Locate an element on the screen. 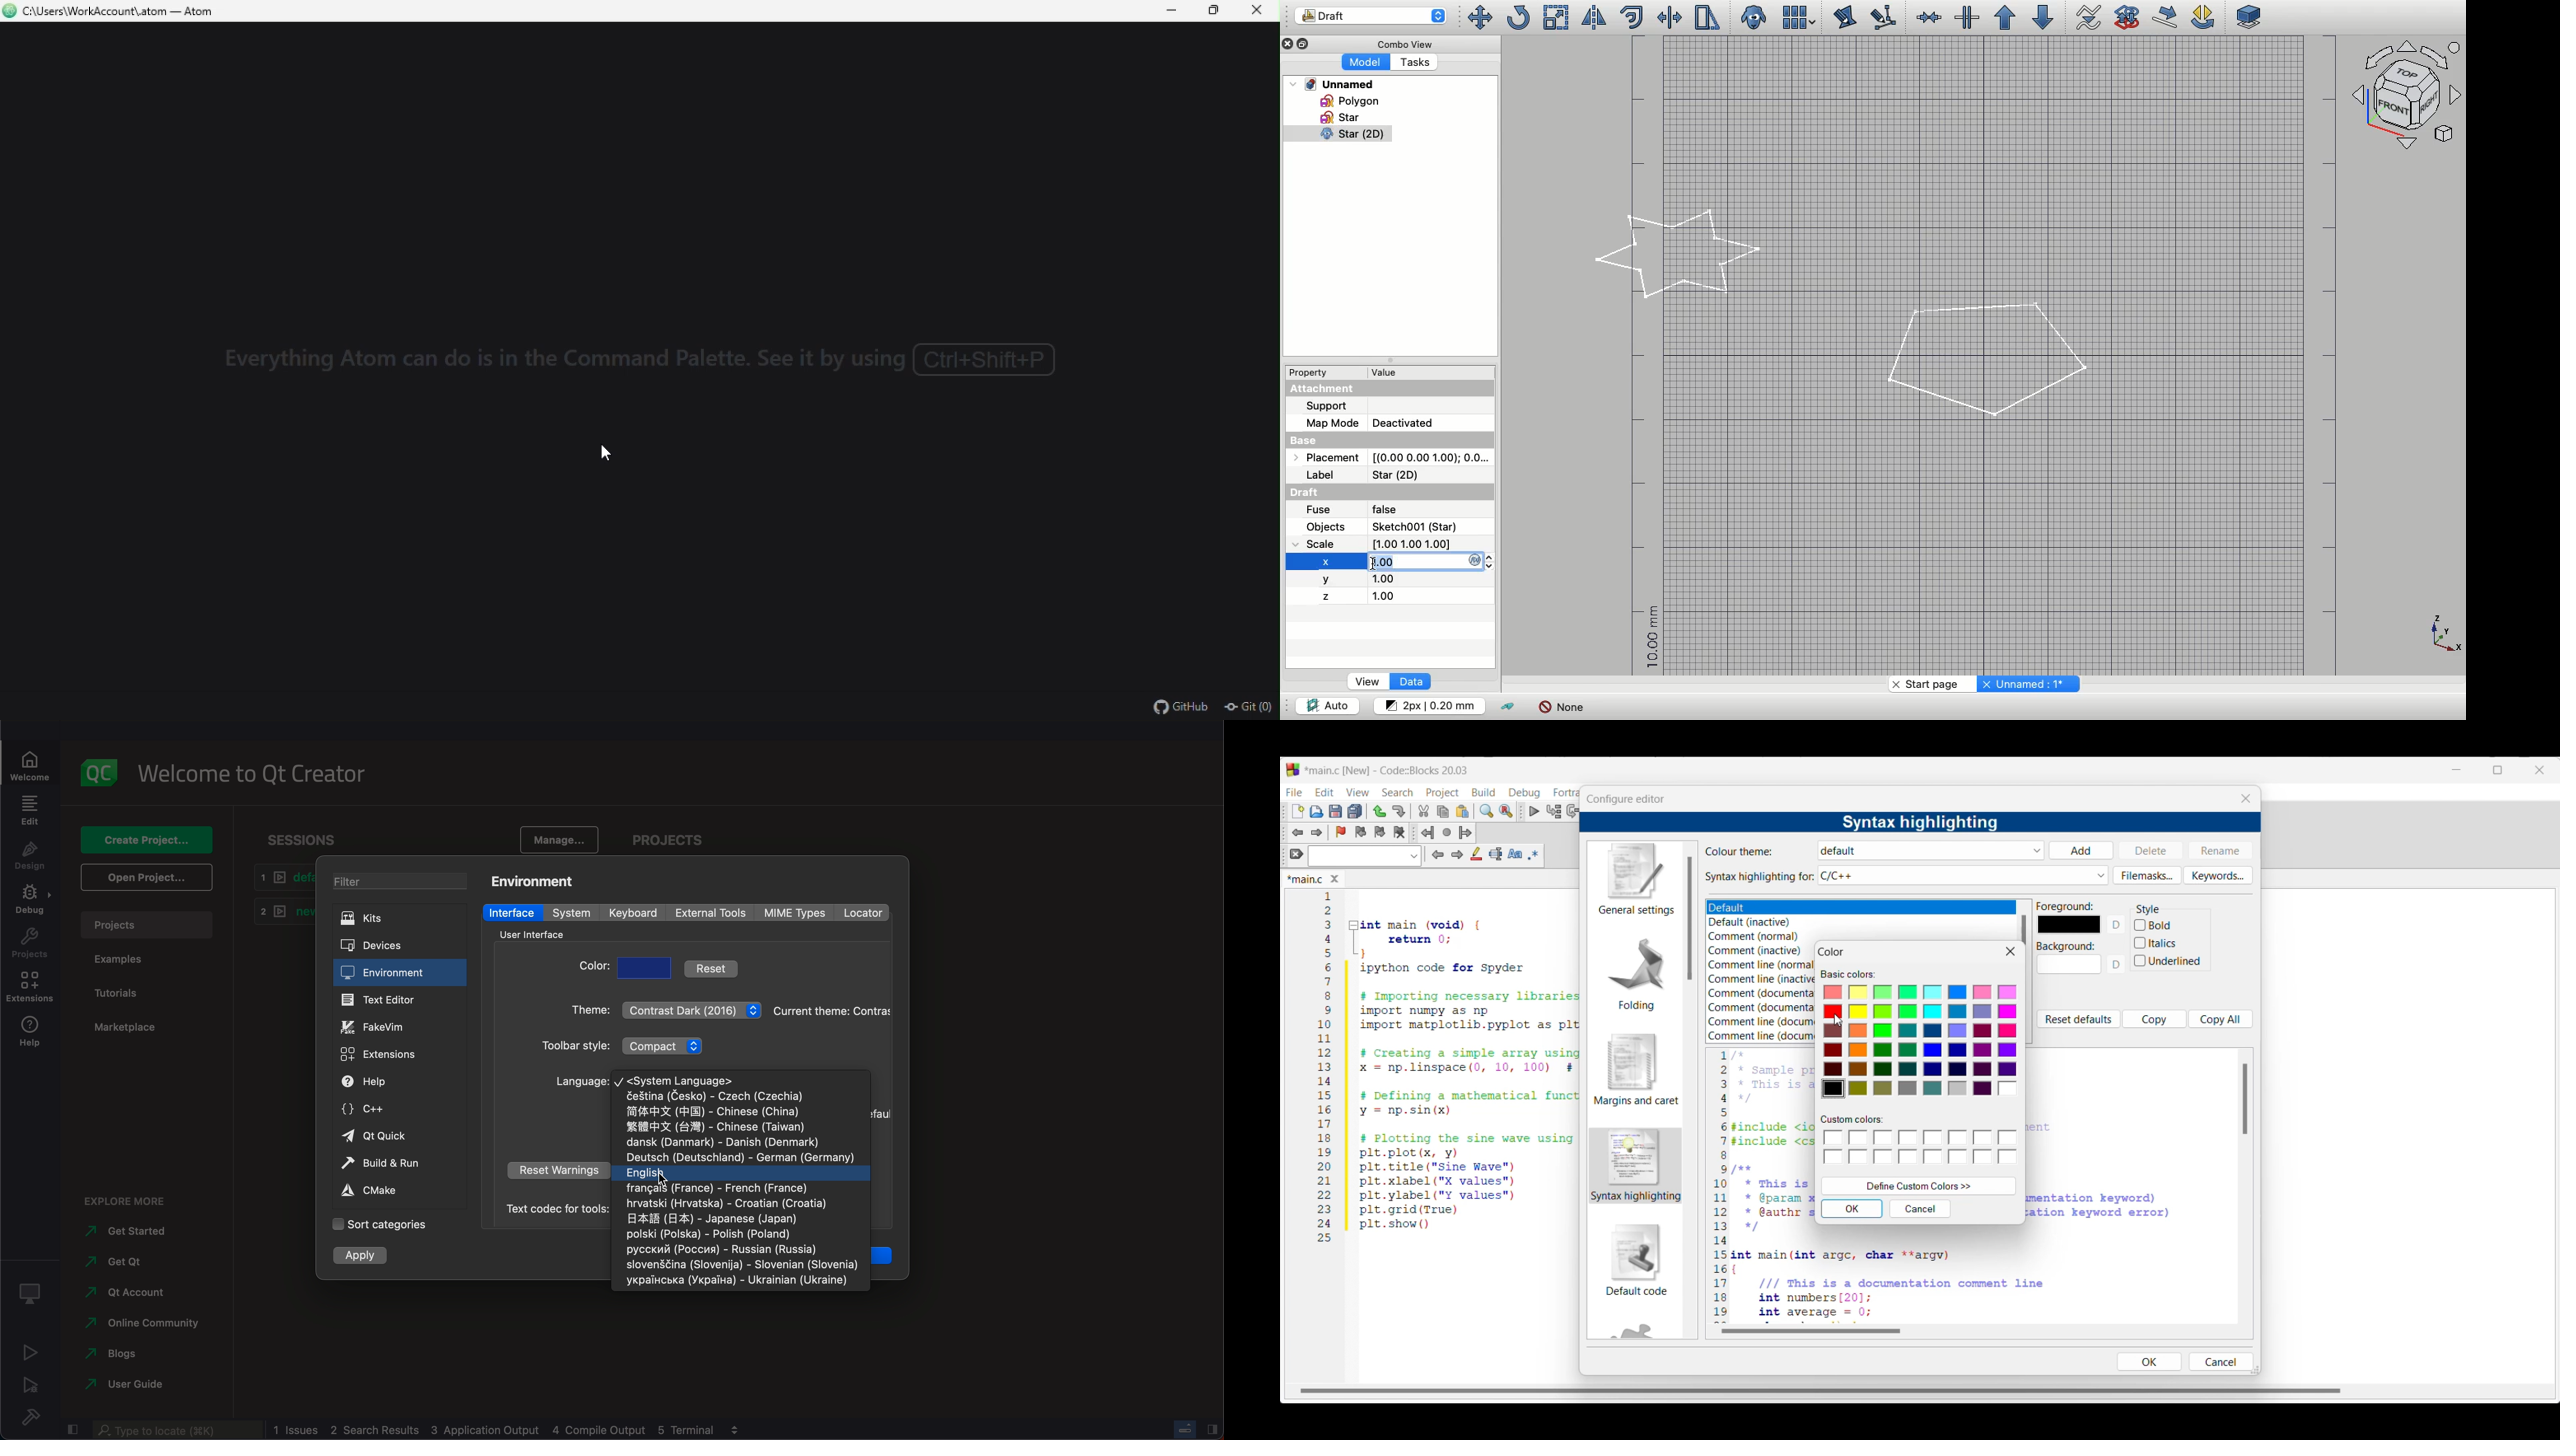 This screenshot has height=1456, width=2576. language is located at coordinates (580, 1082).